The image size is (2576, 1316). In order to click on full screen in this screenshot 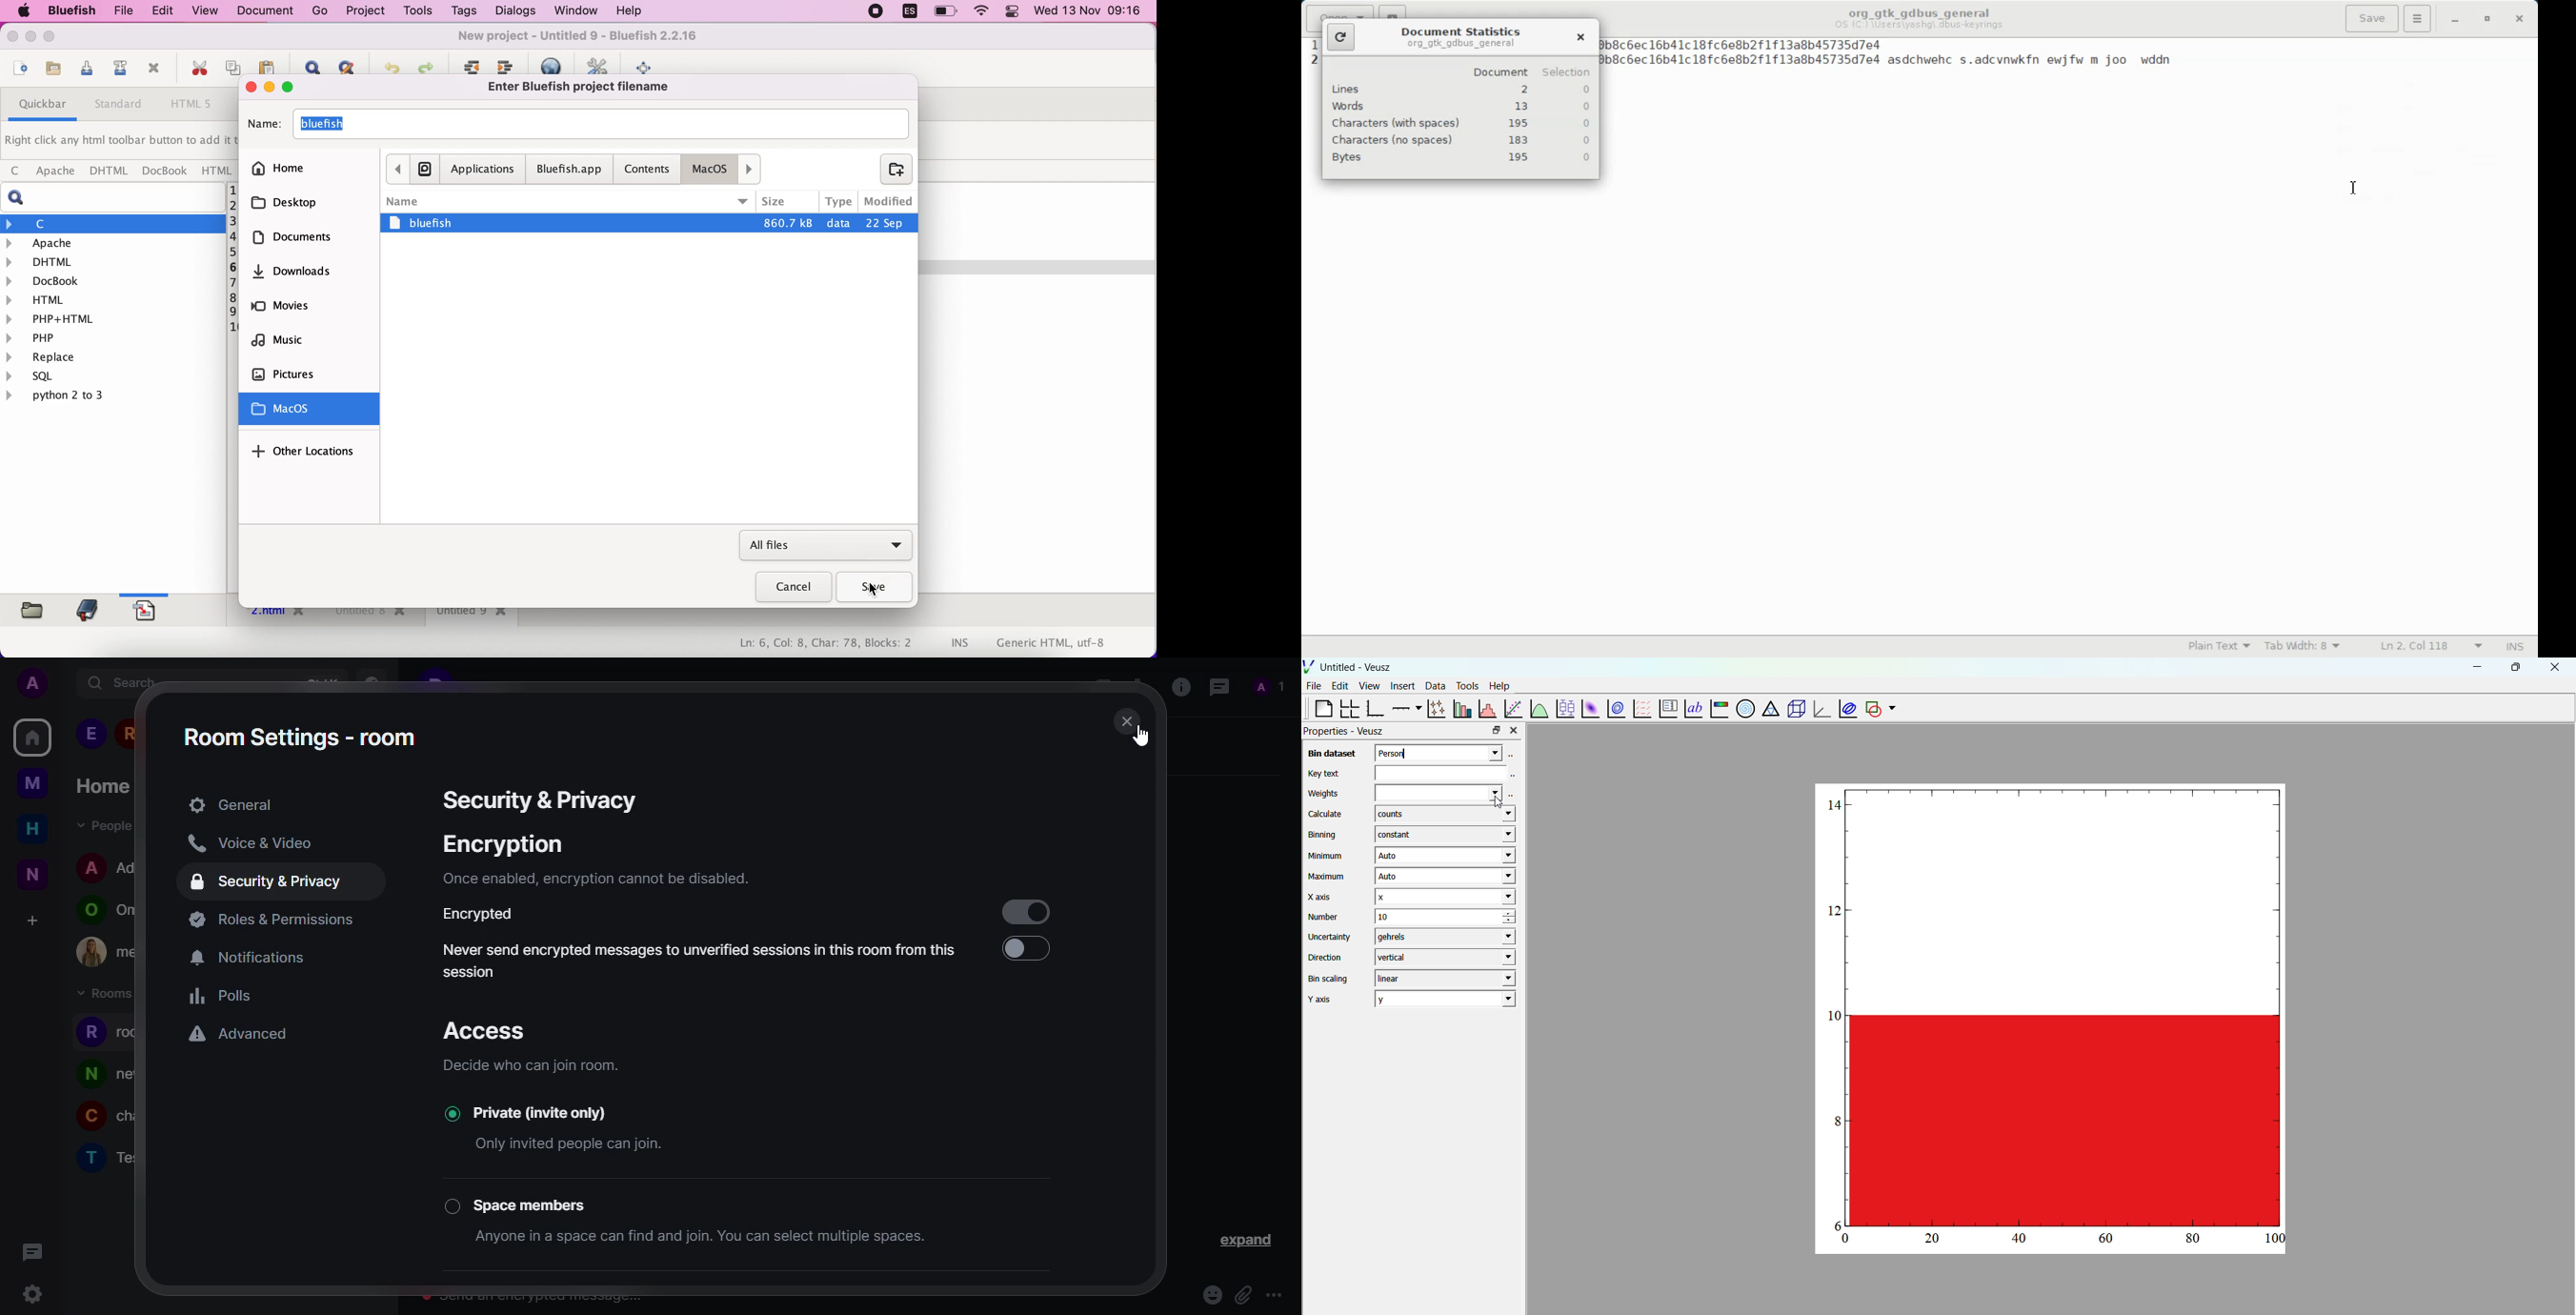, I will do `click(649, 65)`.